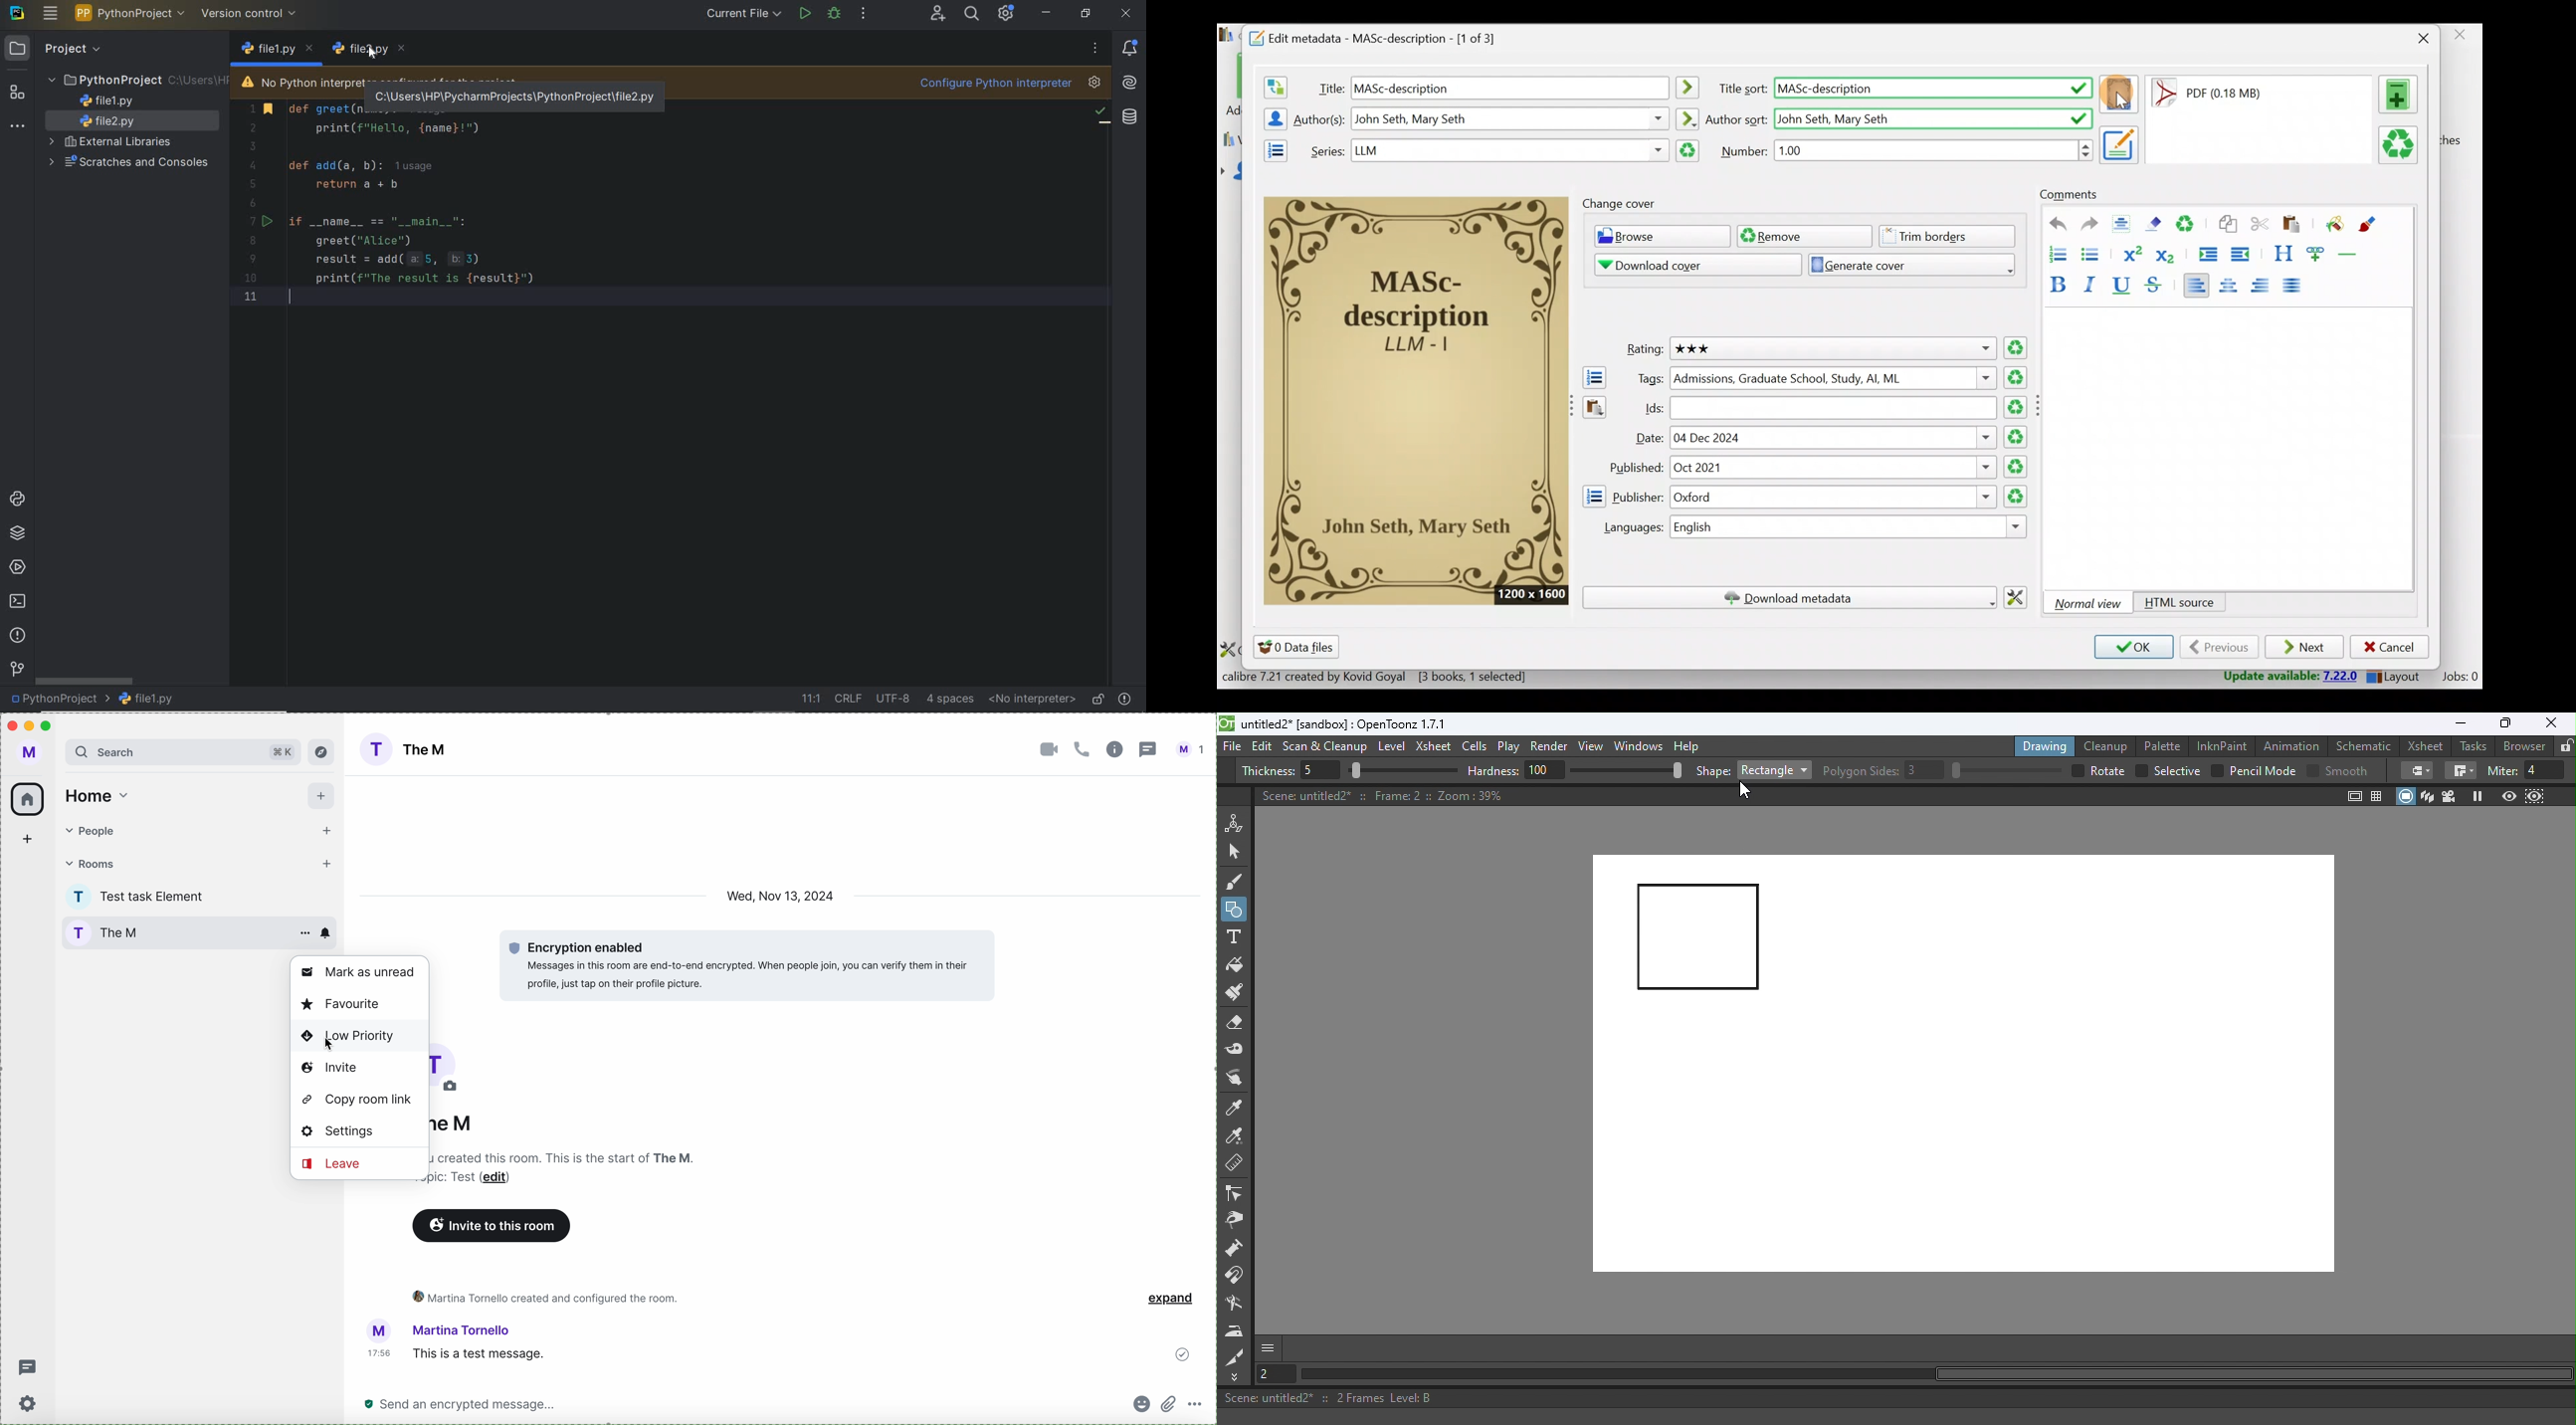  What do you see at coordinates (2235, 283) in the screenshot?
I see `Align centre` at bounding box center [2235, 283].